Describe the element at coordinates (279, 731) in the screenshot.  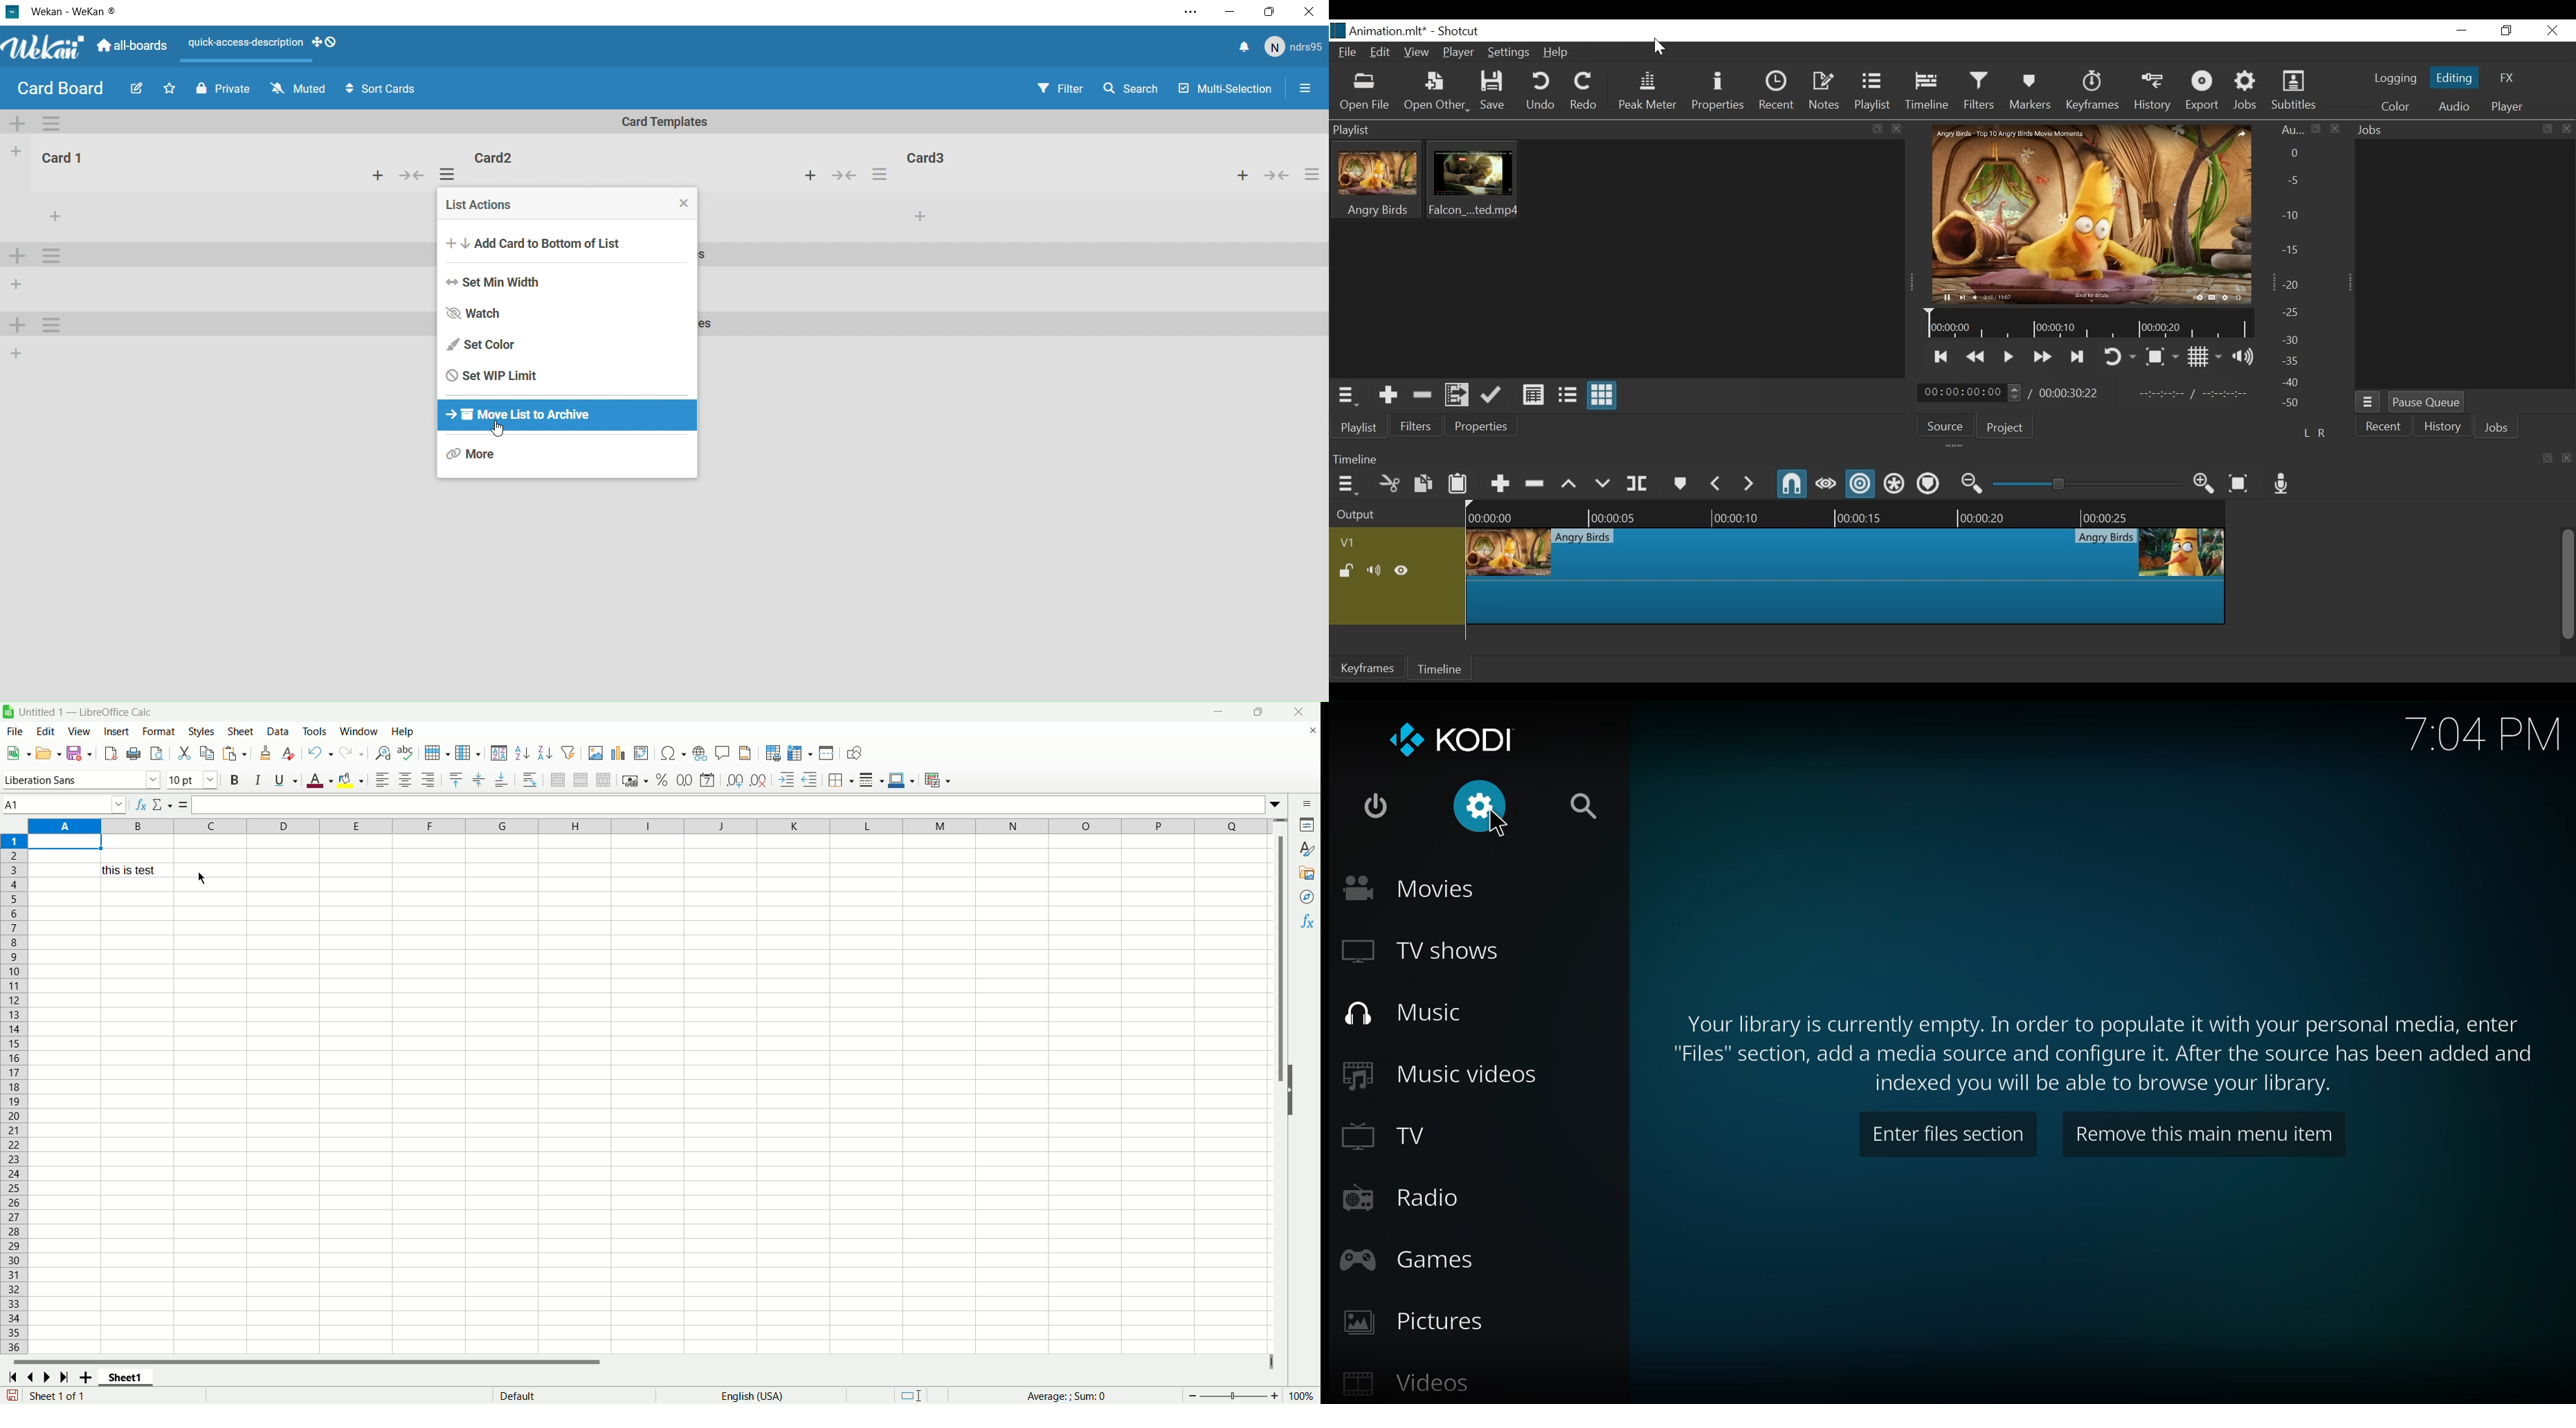
I see `data` at that location.